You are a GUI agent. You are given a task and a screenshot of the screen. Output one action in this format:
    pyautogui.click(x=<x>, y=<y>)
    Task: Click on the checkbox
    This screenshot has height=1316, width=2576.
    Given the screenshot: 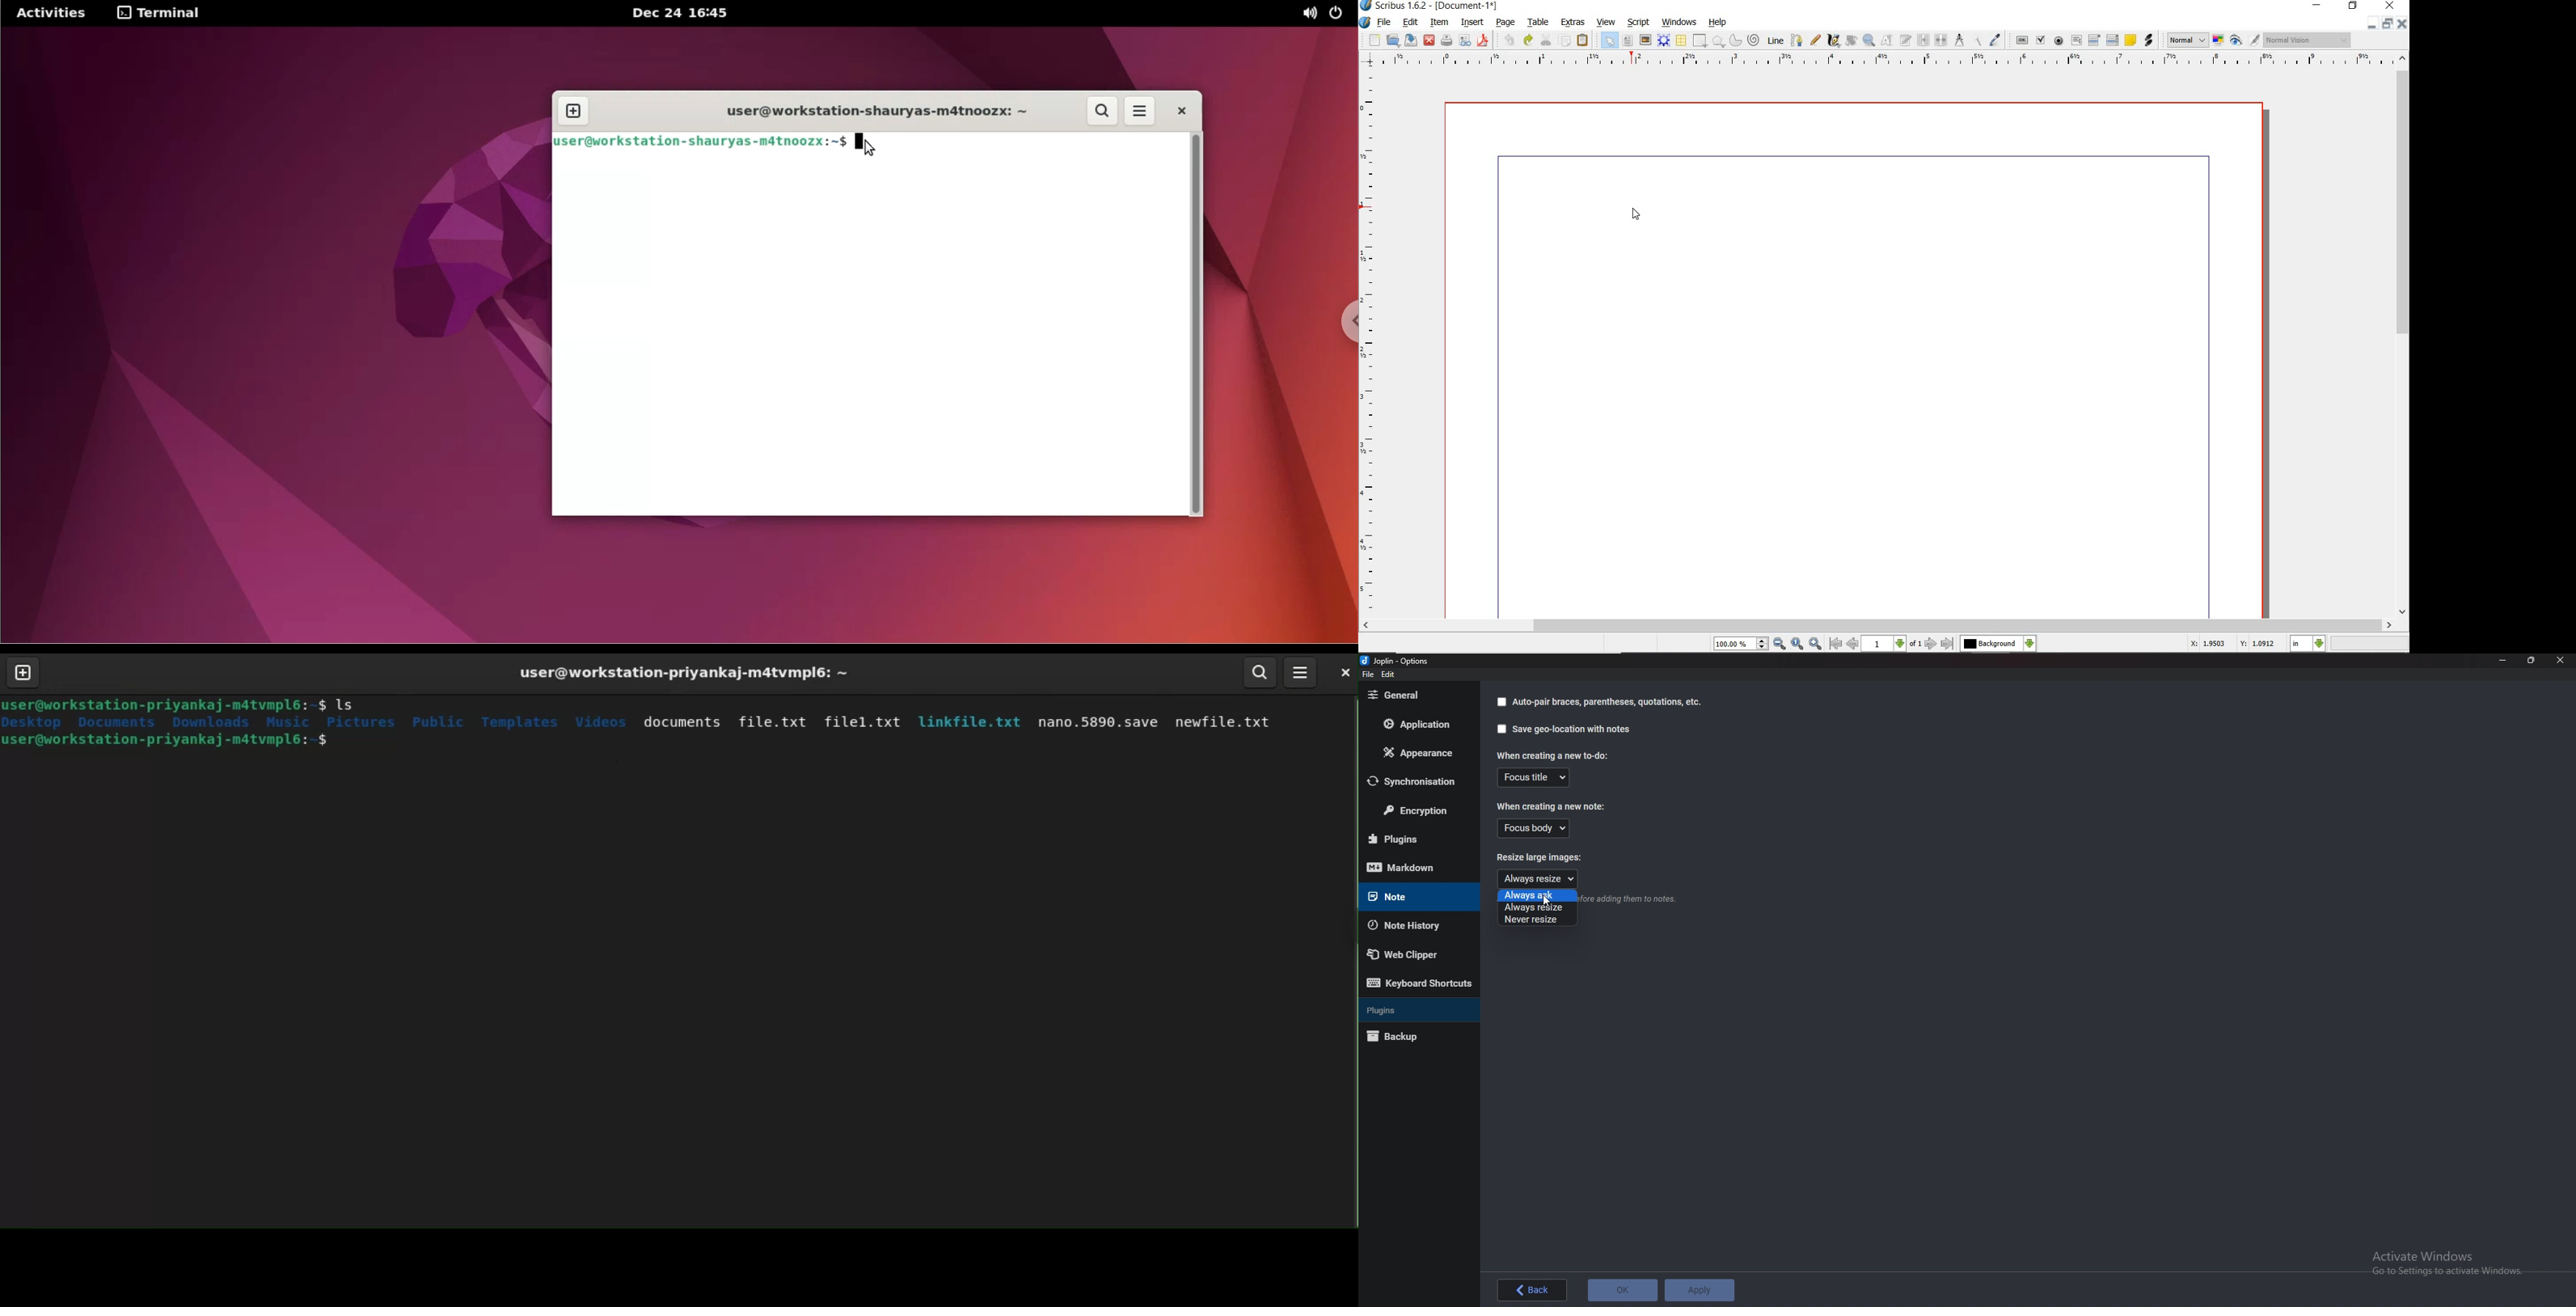 What is the action you would take?
    pyautogui.click(x=1501, y=729)
    